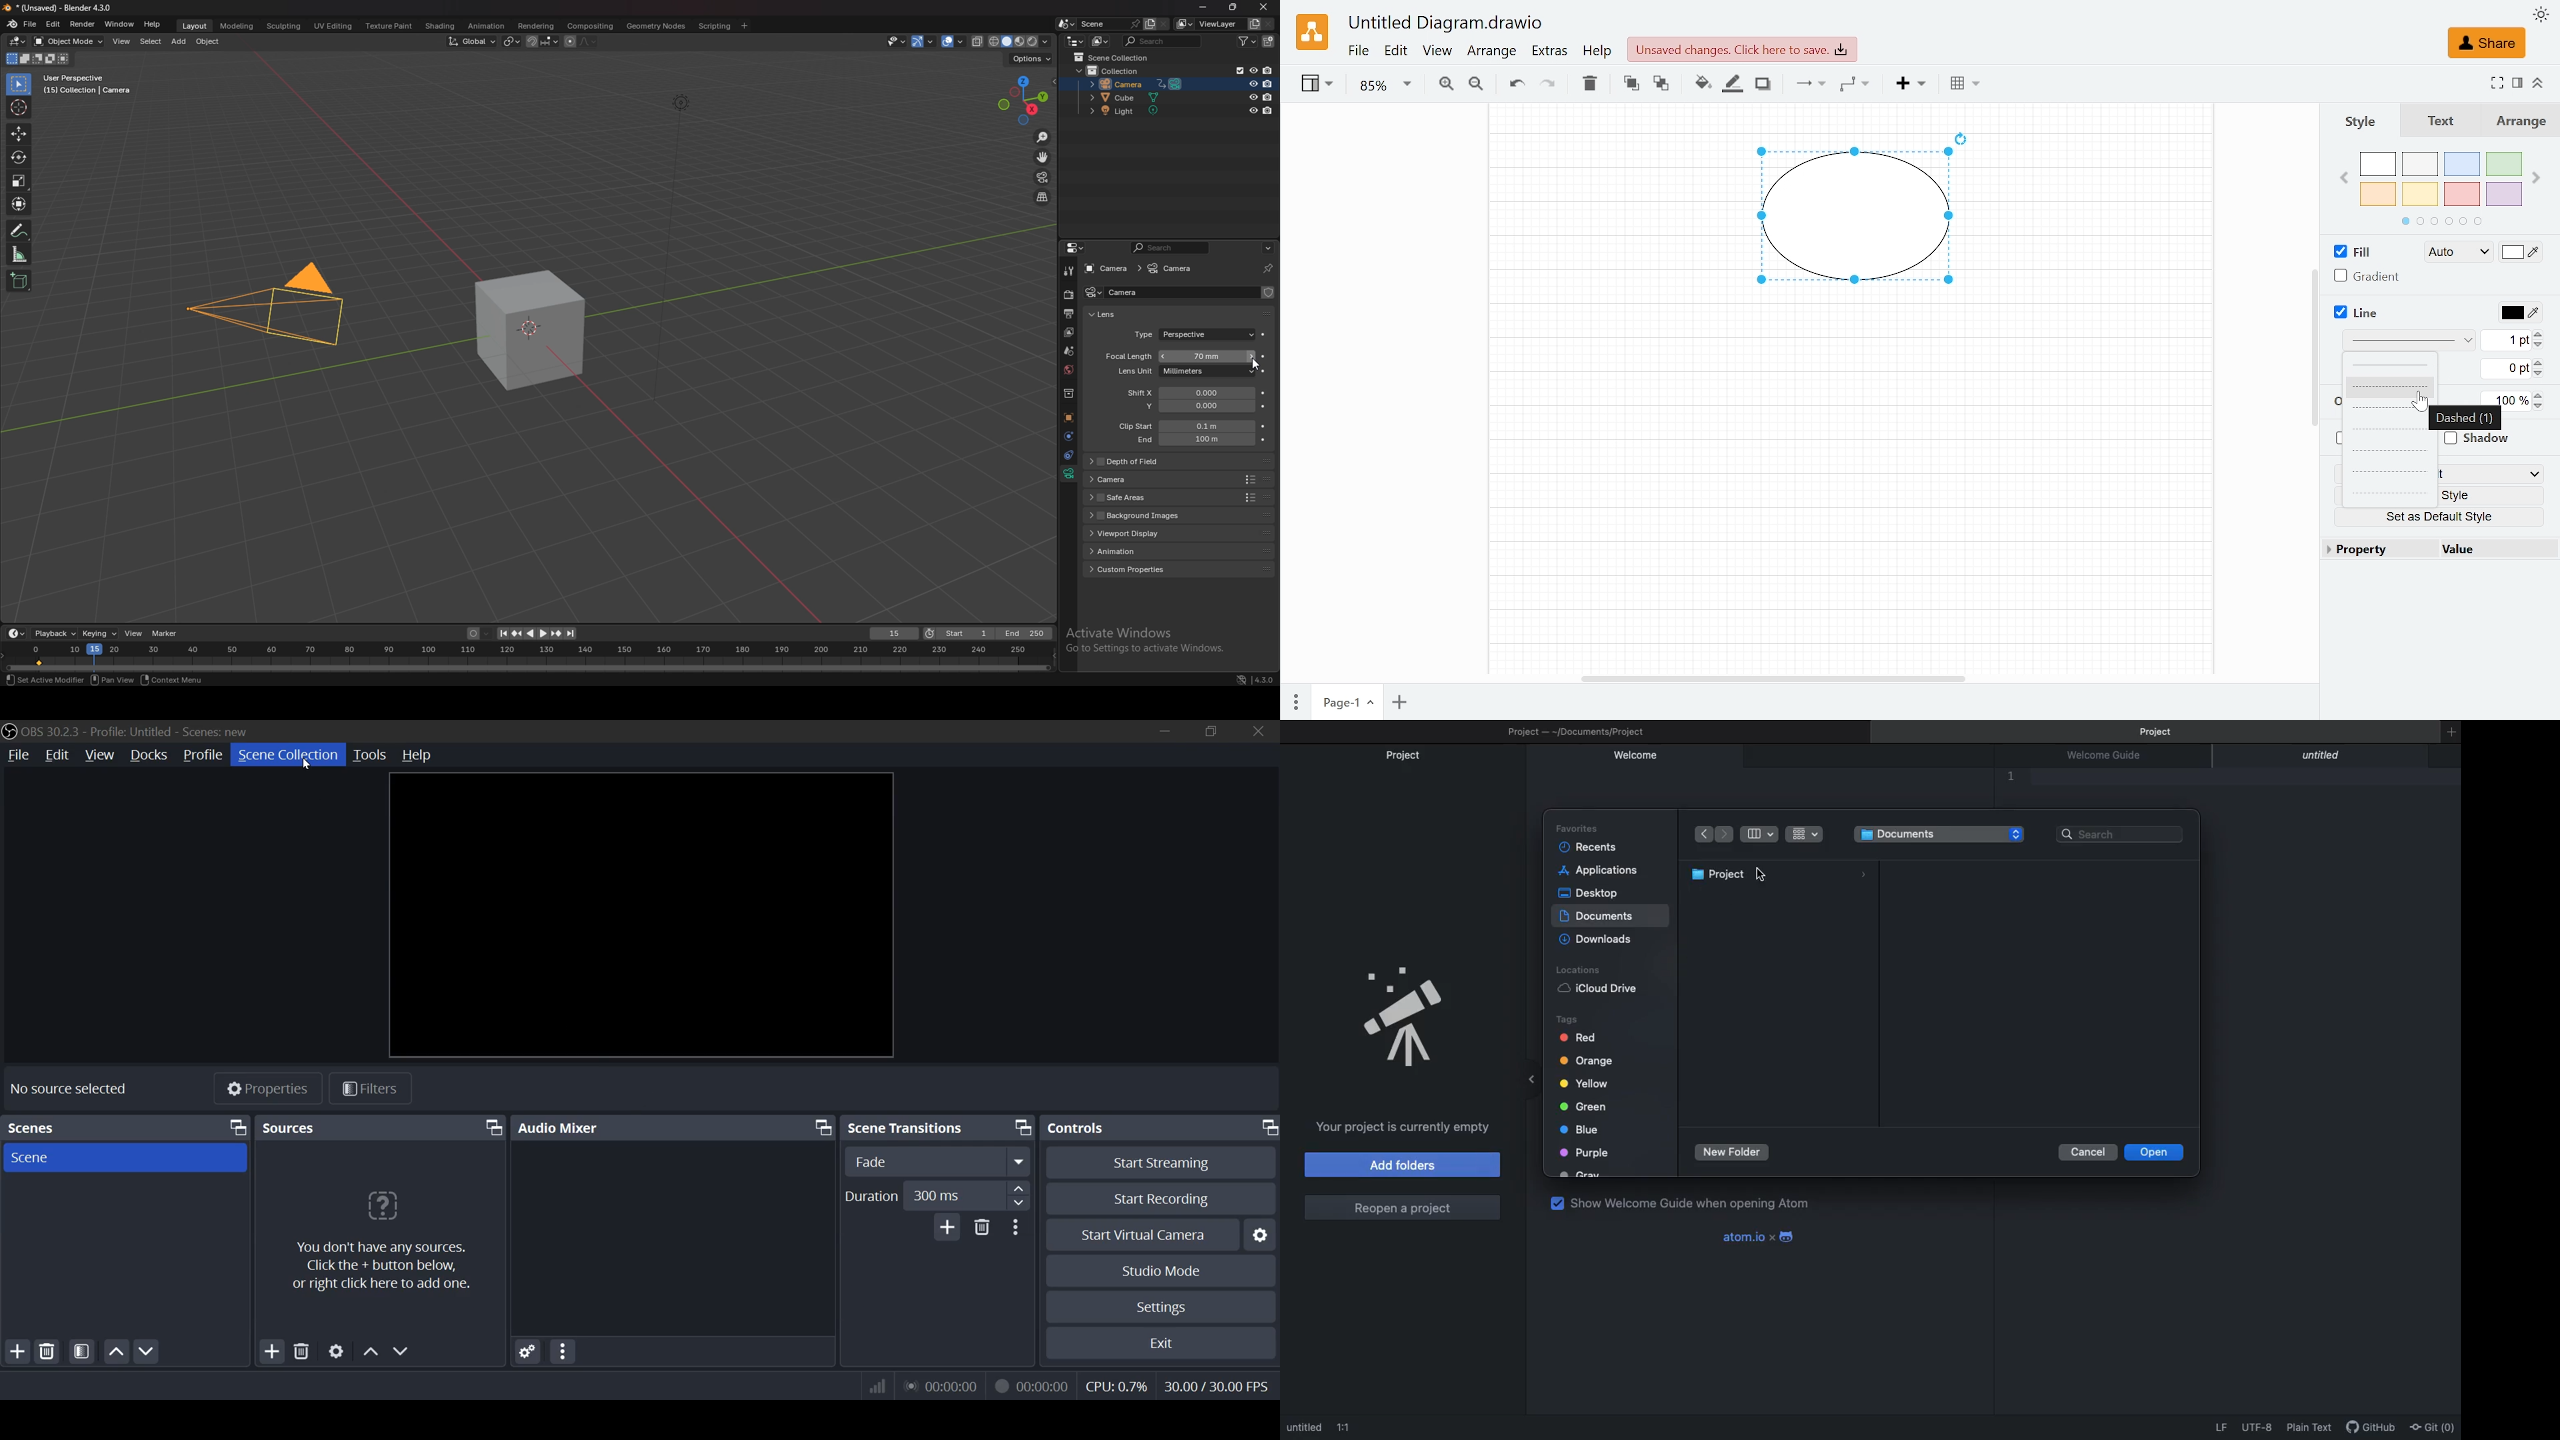 This screenshot has height=1456, width=2576. Describe the element at coordinates (1296, 701) in the screenshot. I see `Pages` at that location.